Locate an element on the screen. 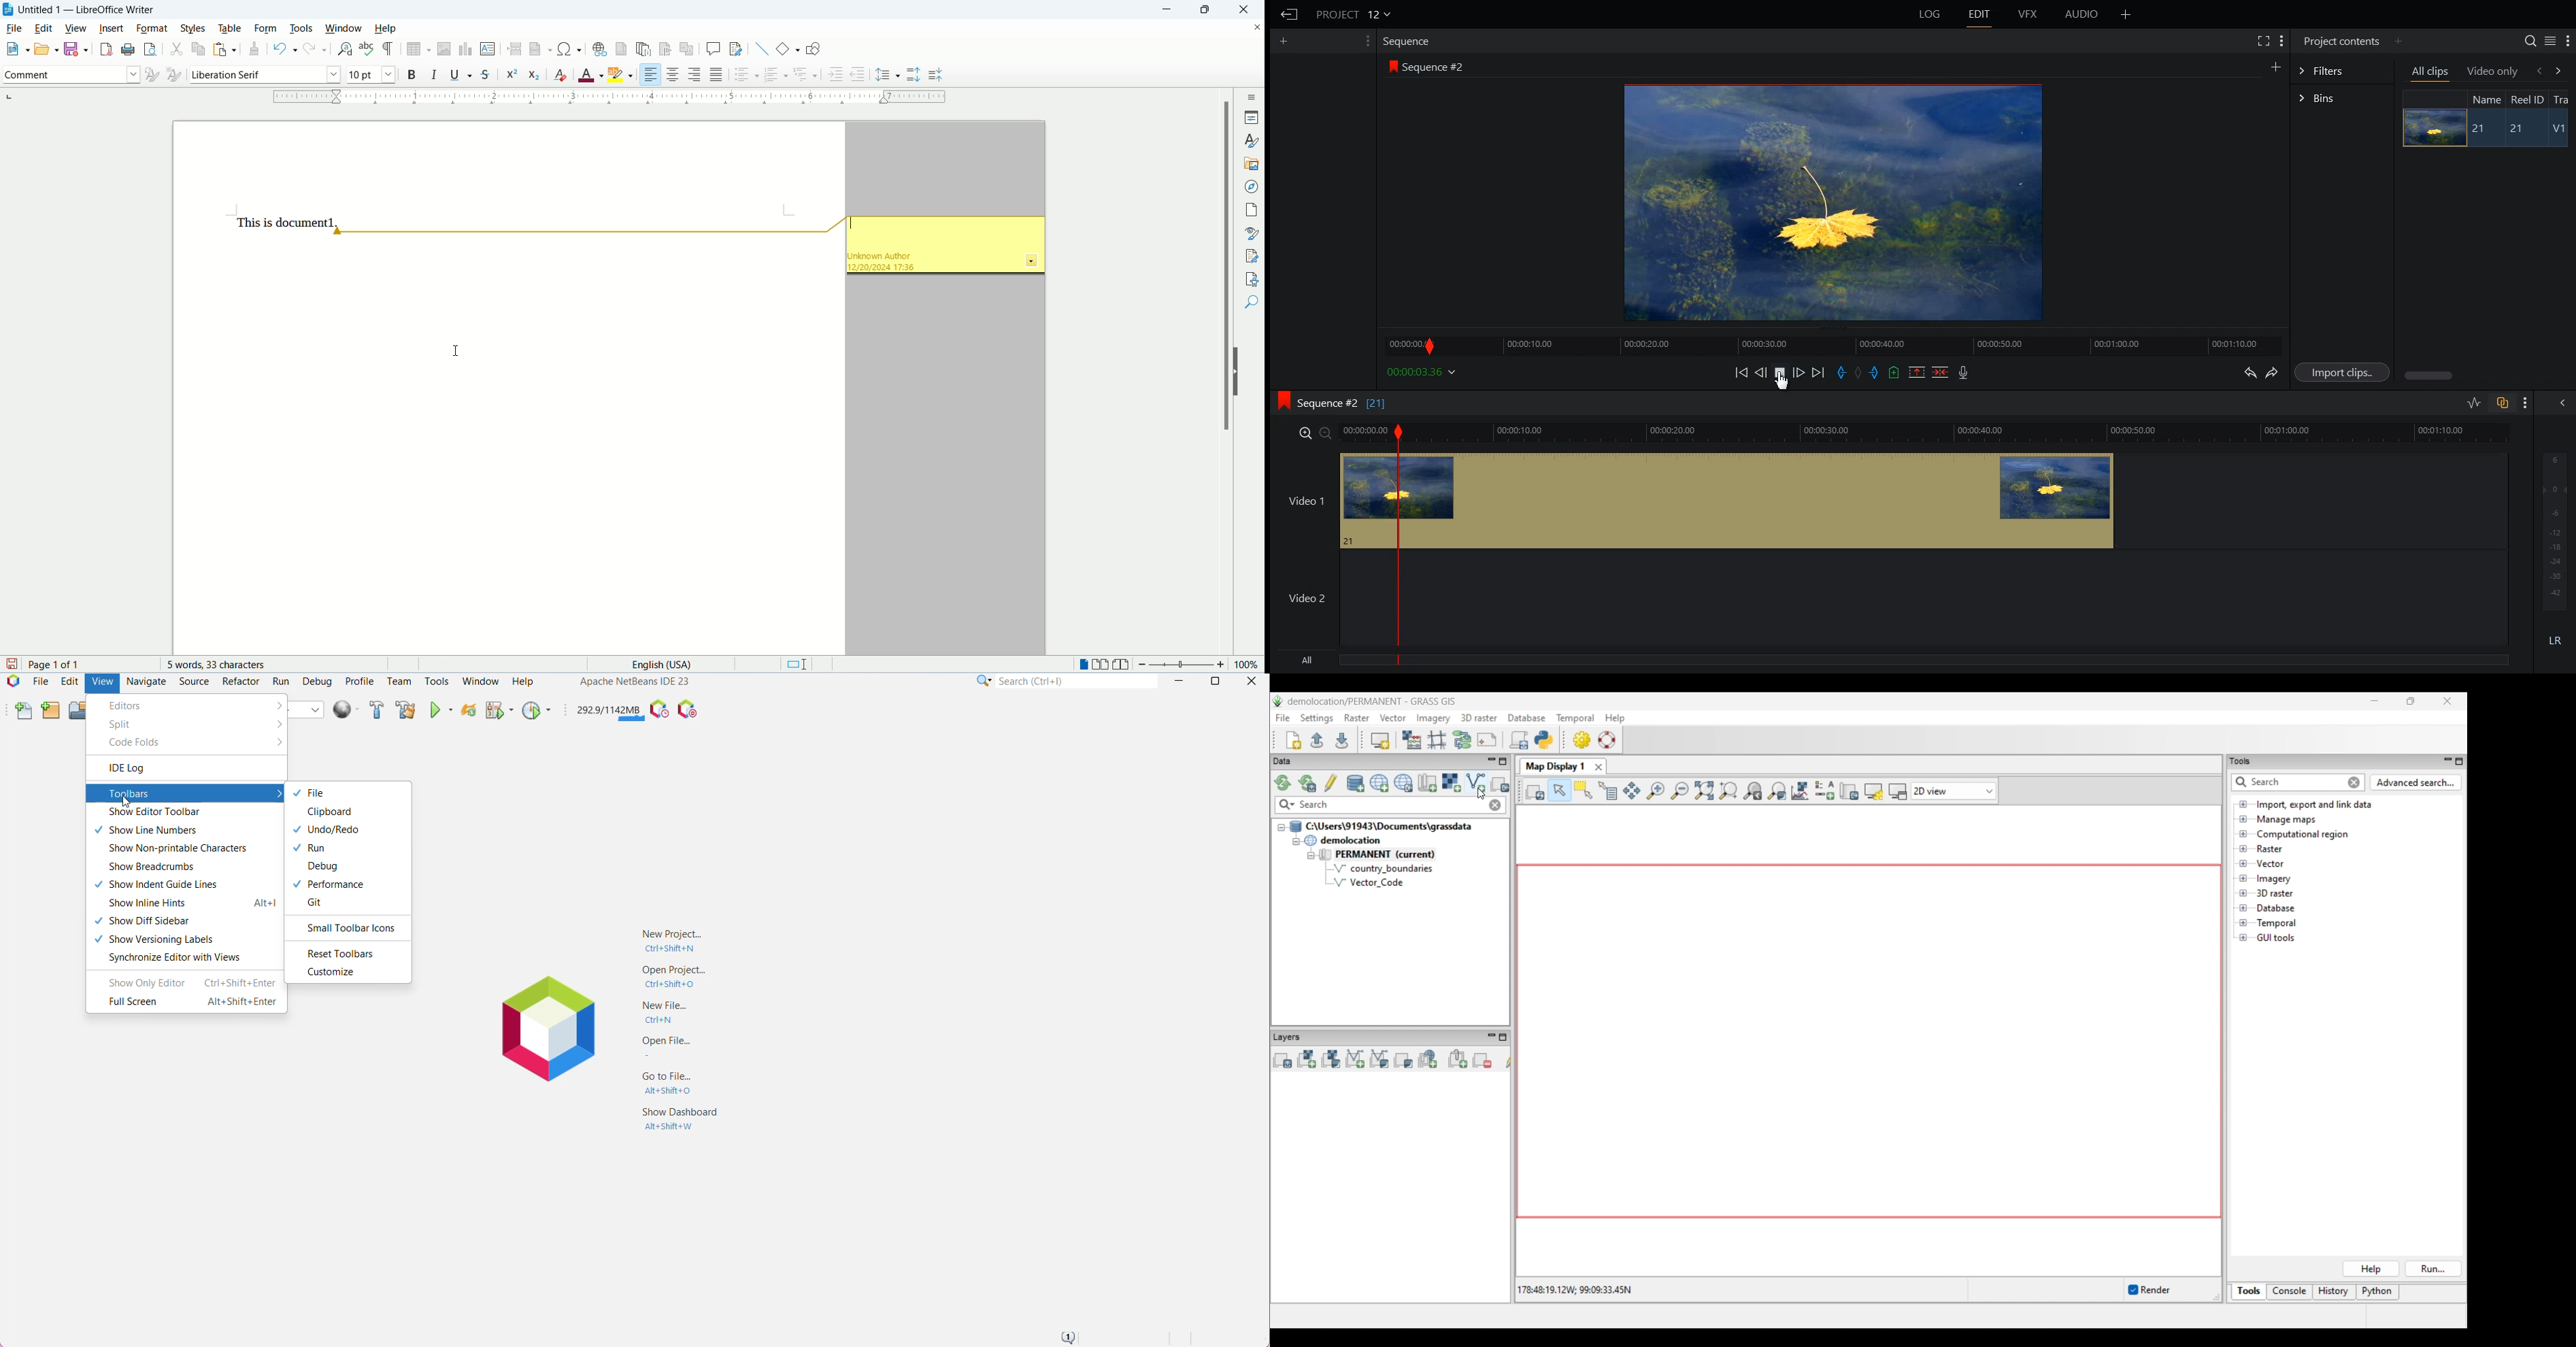 The height and width of the screenshot is (1372, 2576). Run All Projects is located at coordinates (345, 710).